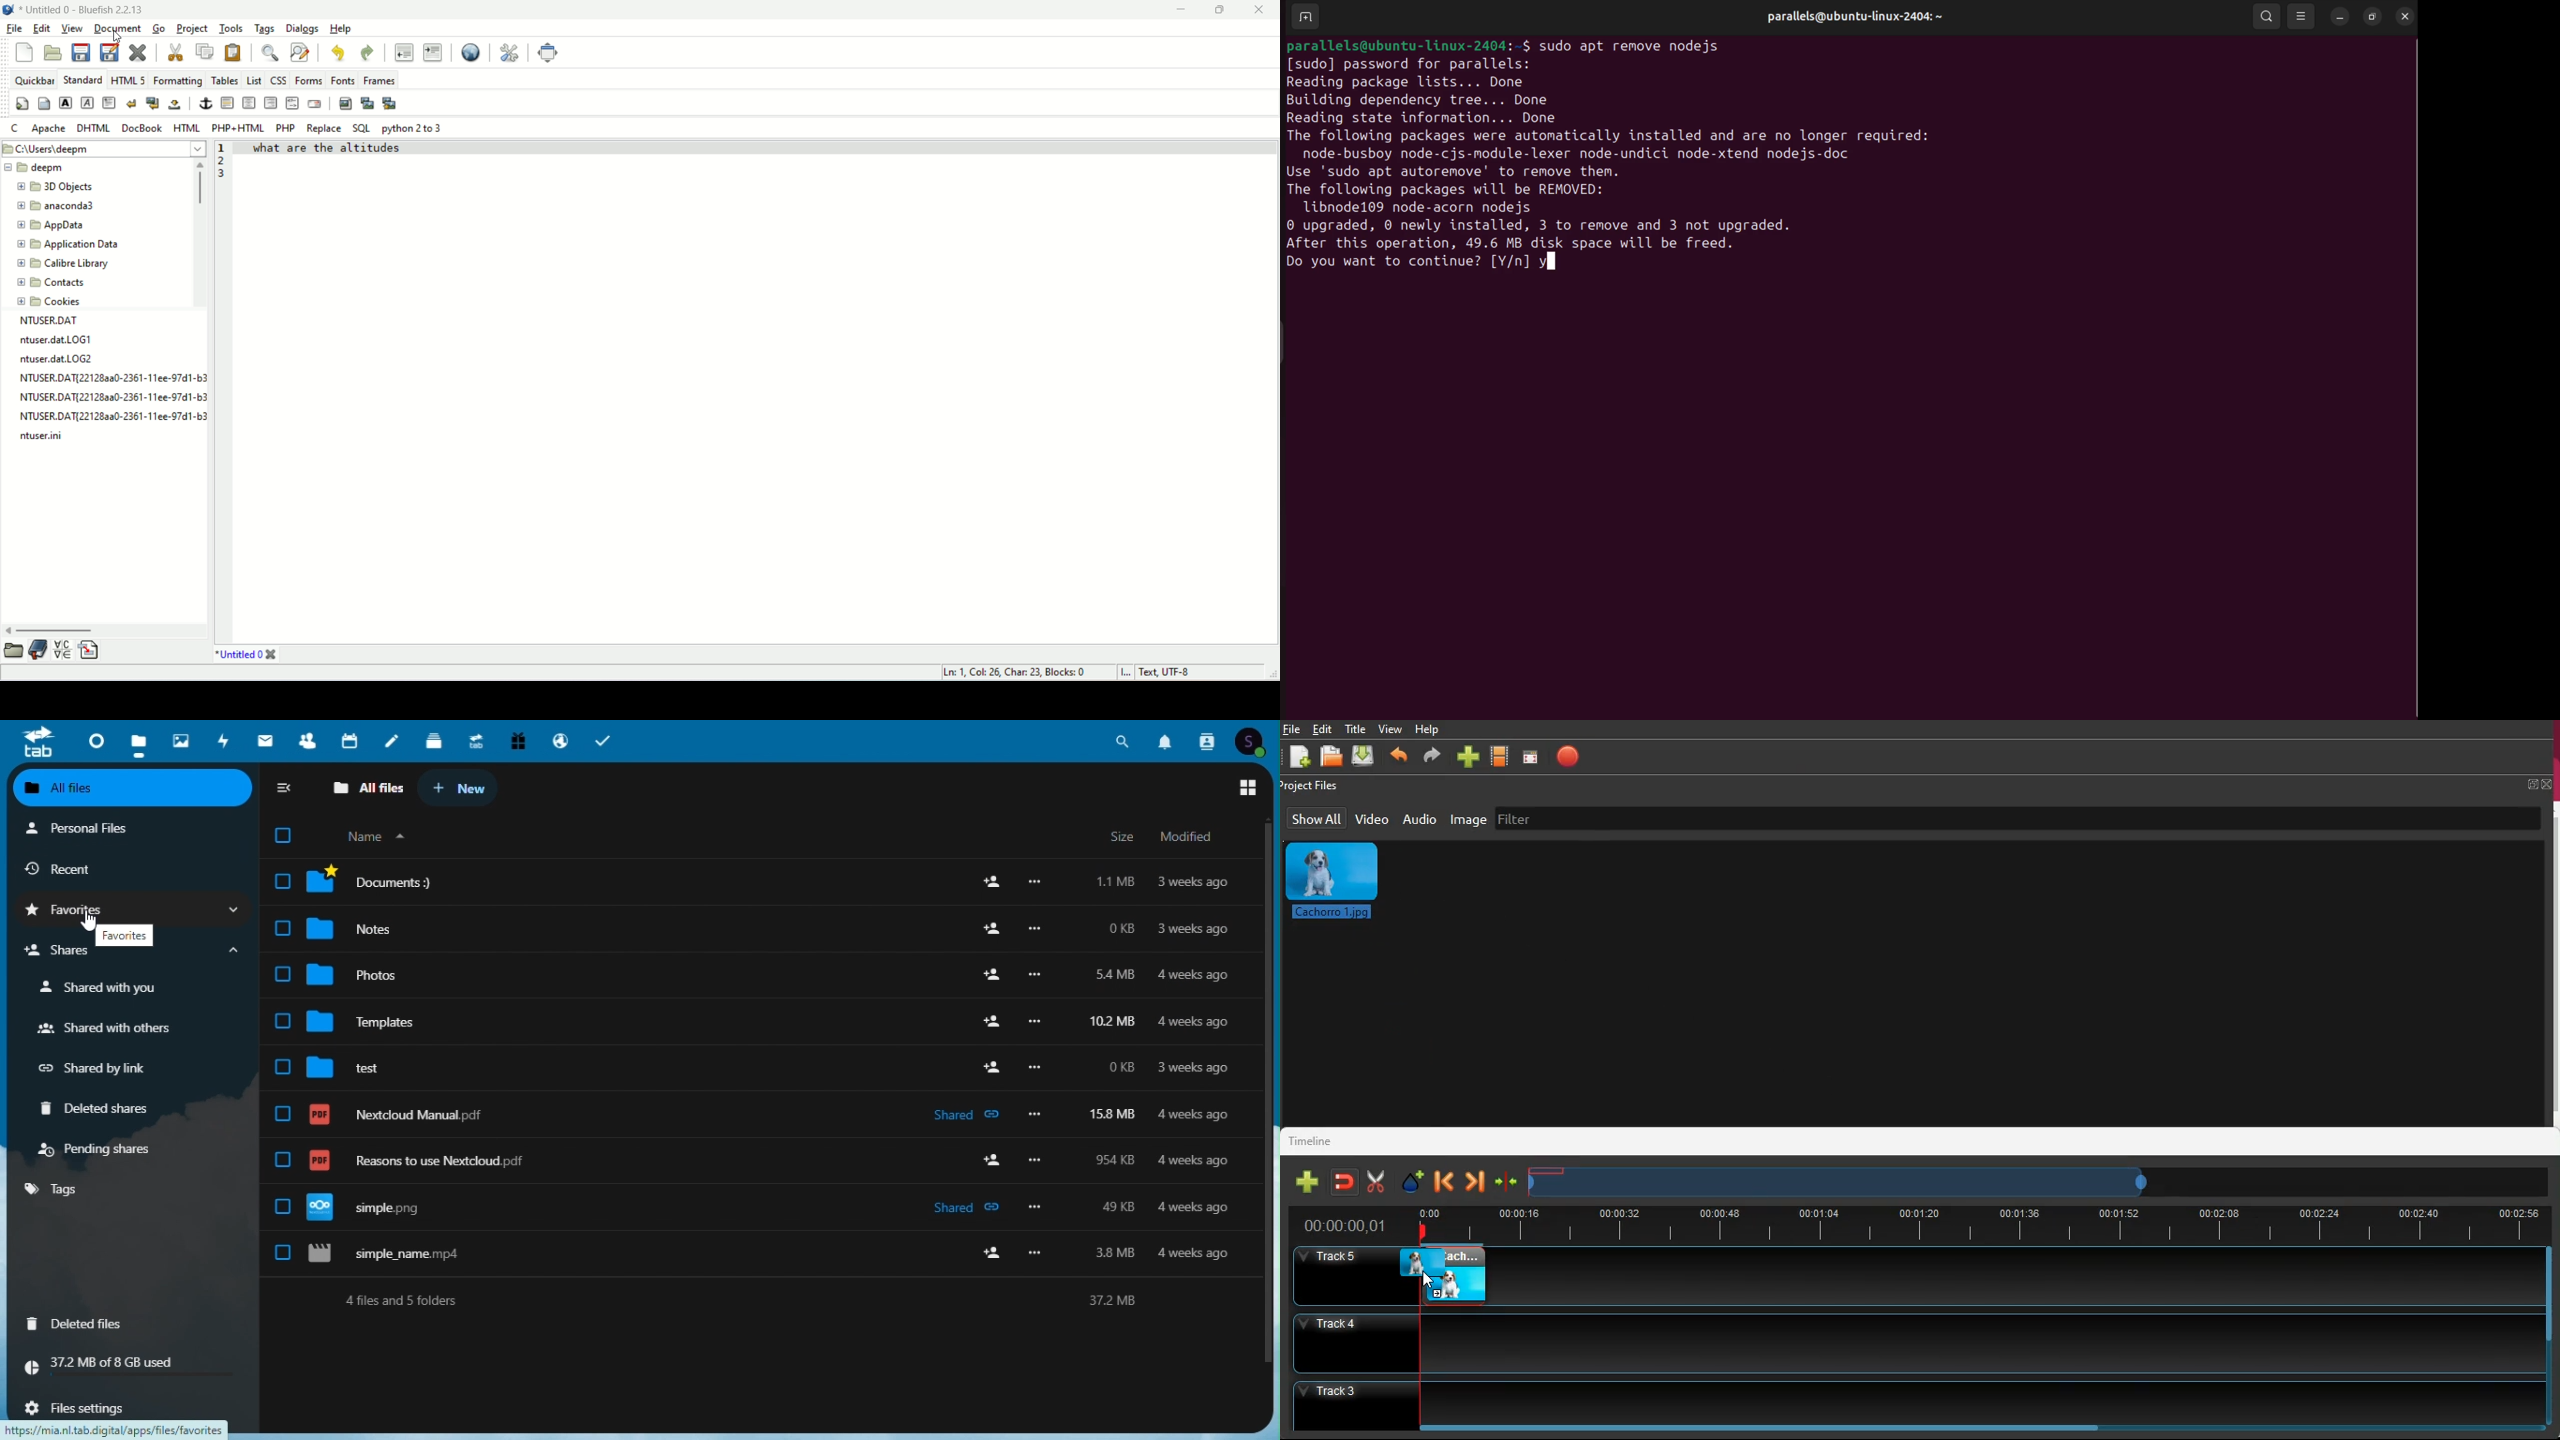  What do you see at coordinates (129, 1324) in the screenshot?
I see `deleted files` at bounding box center [129, 1324].